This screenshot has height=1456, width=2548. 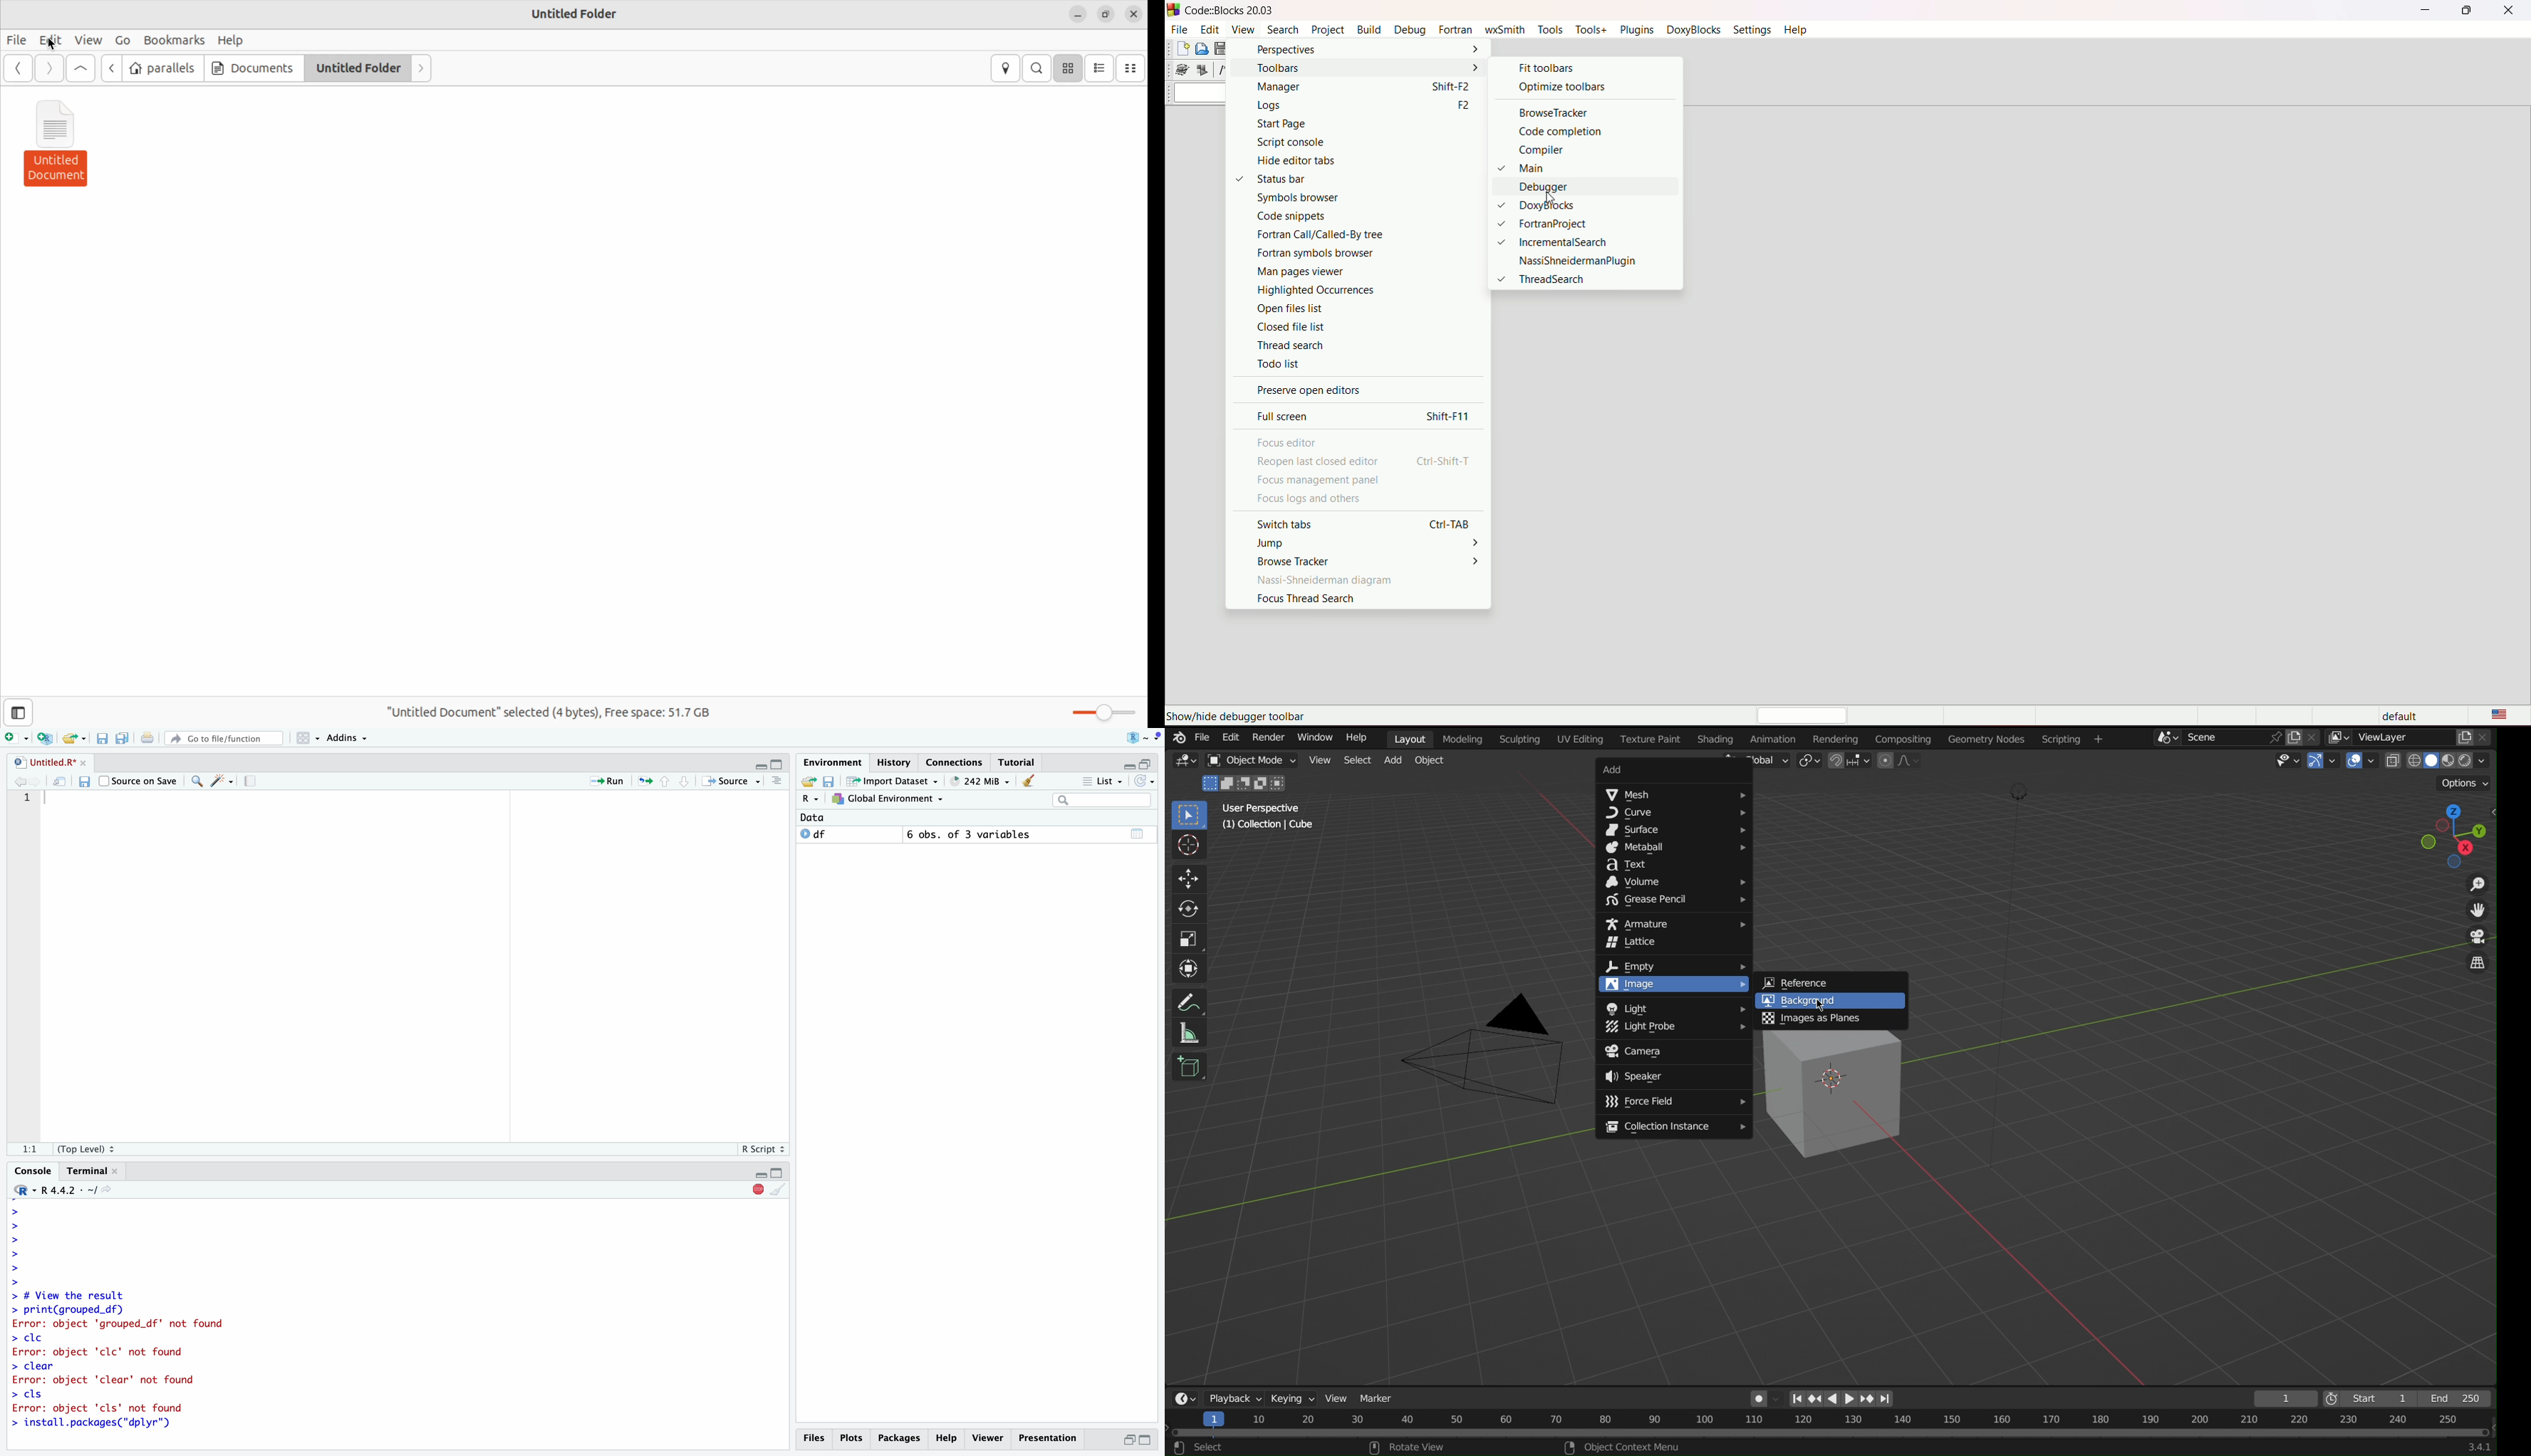 What do you see at coordinates (62, 143) in the screenshot?
I see `Untitled Document` at bounding box center [62, 143].